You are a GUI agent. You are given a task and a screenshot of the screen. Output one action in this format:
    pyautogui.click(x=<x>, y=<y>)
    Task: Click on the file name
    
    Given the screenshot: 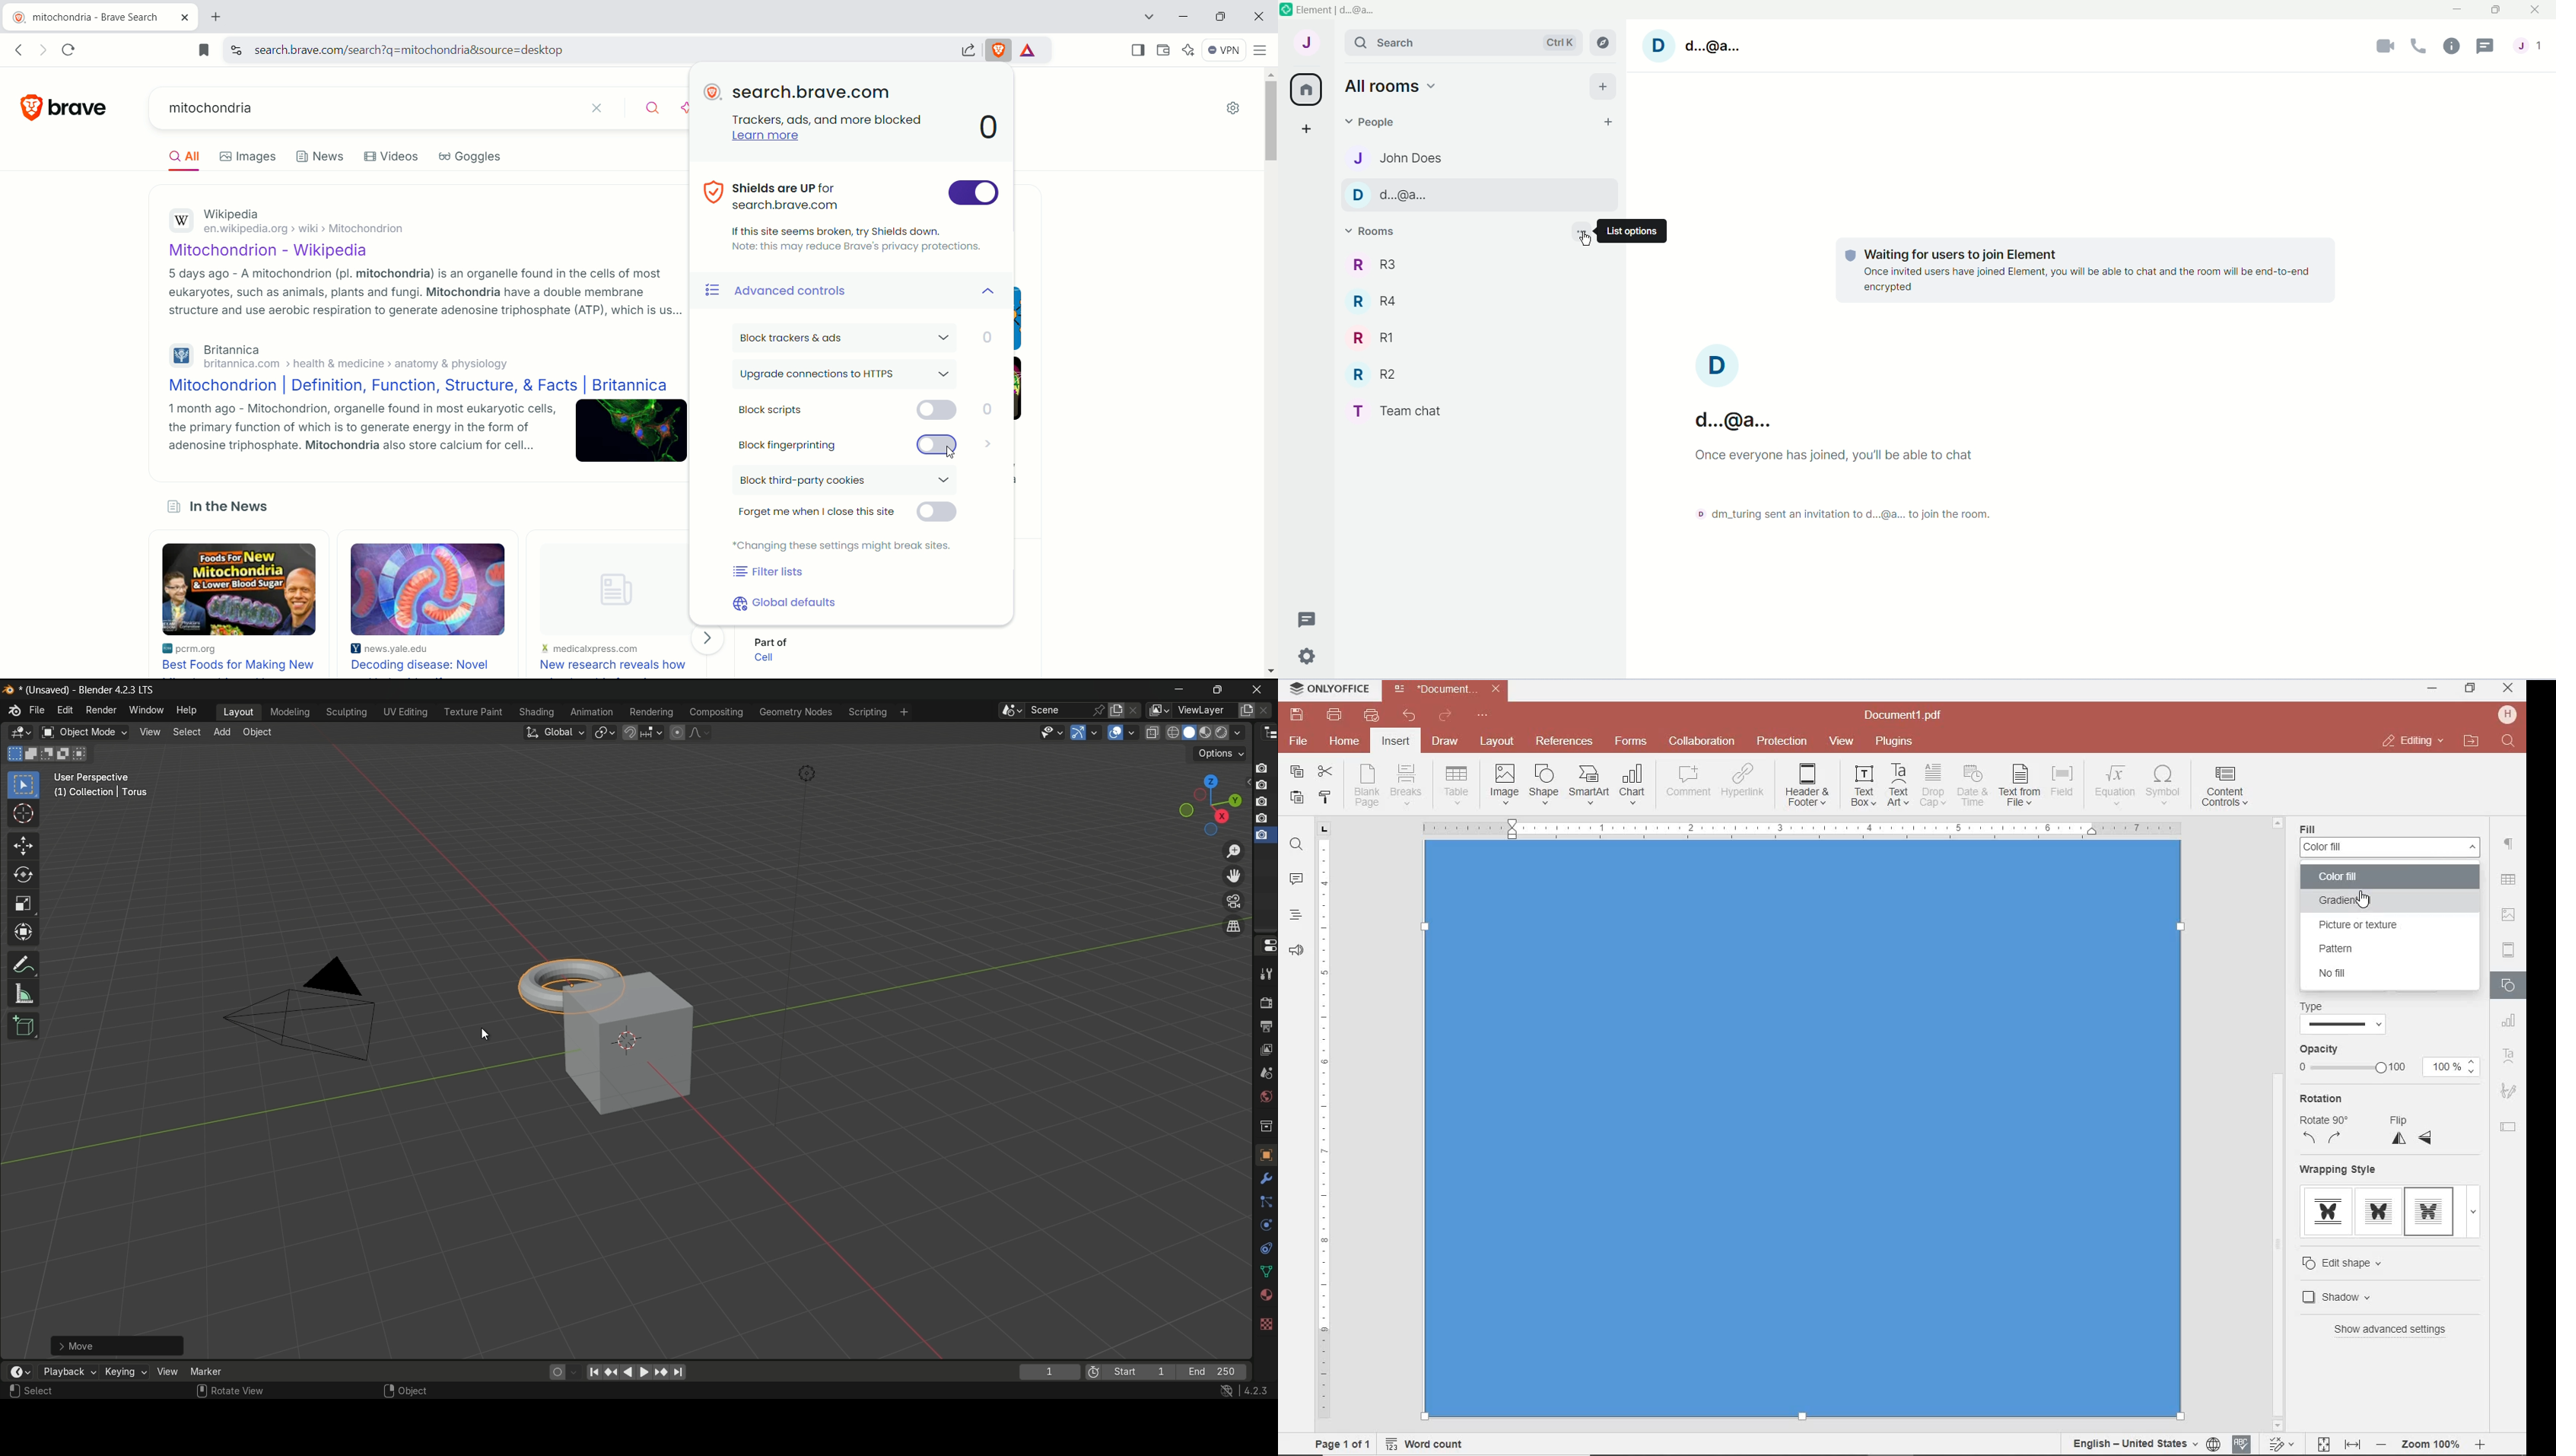 What is the action you would take?
    pyautogui.click(x=1908, y=716)
    